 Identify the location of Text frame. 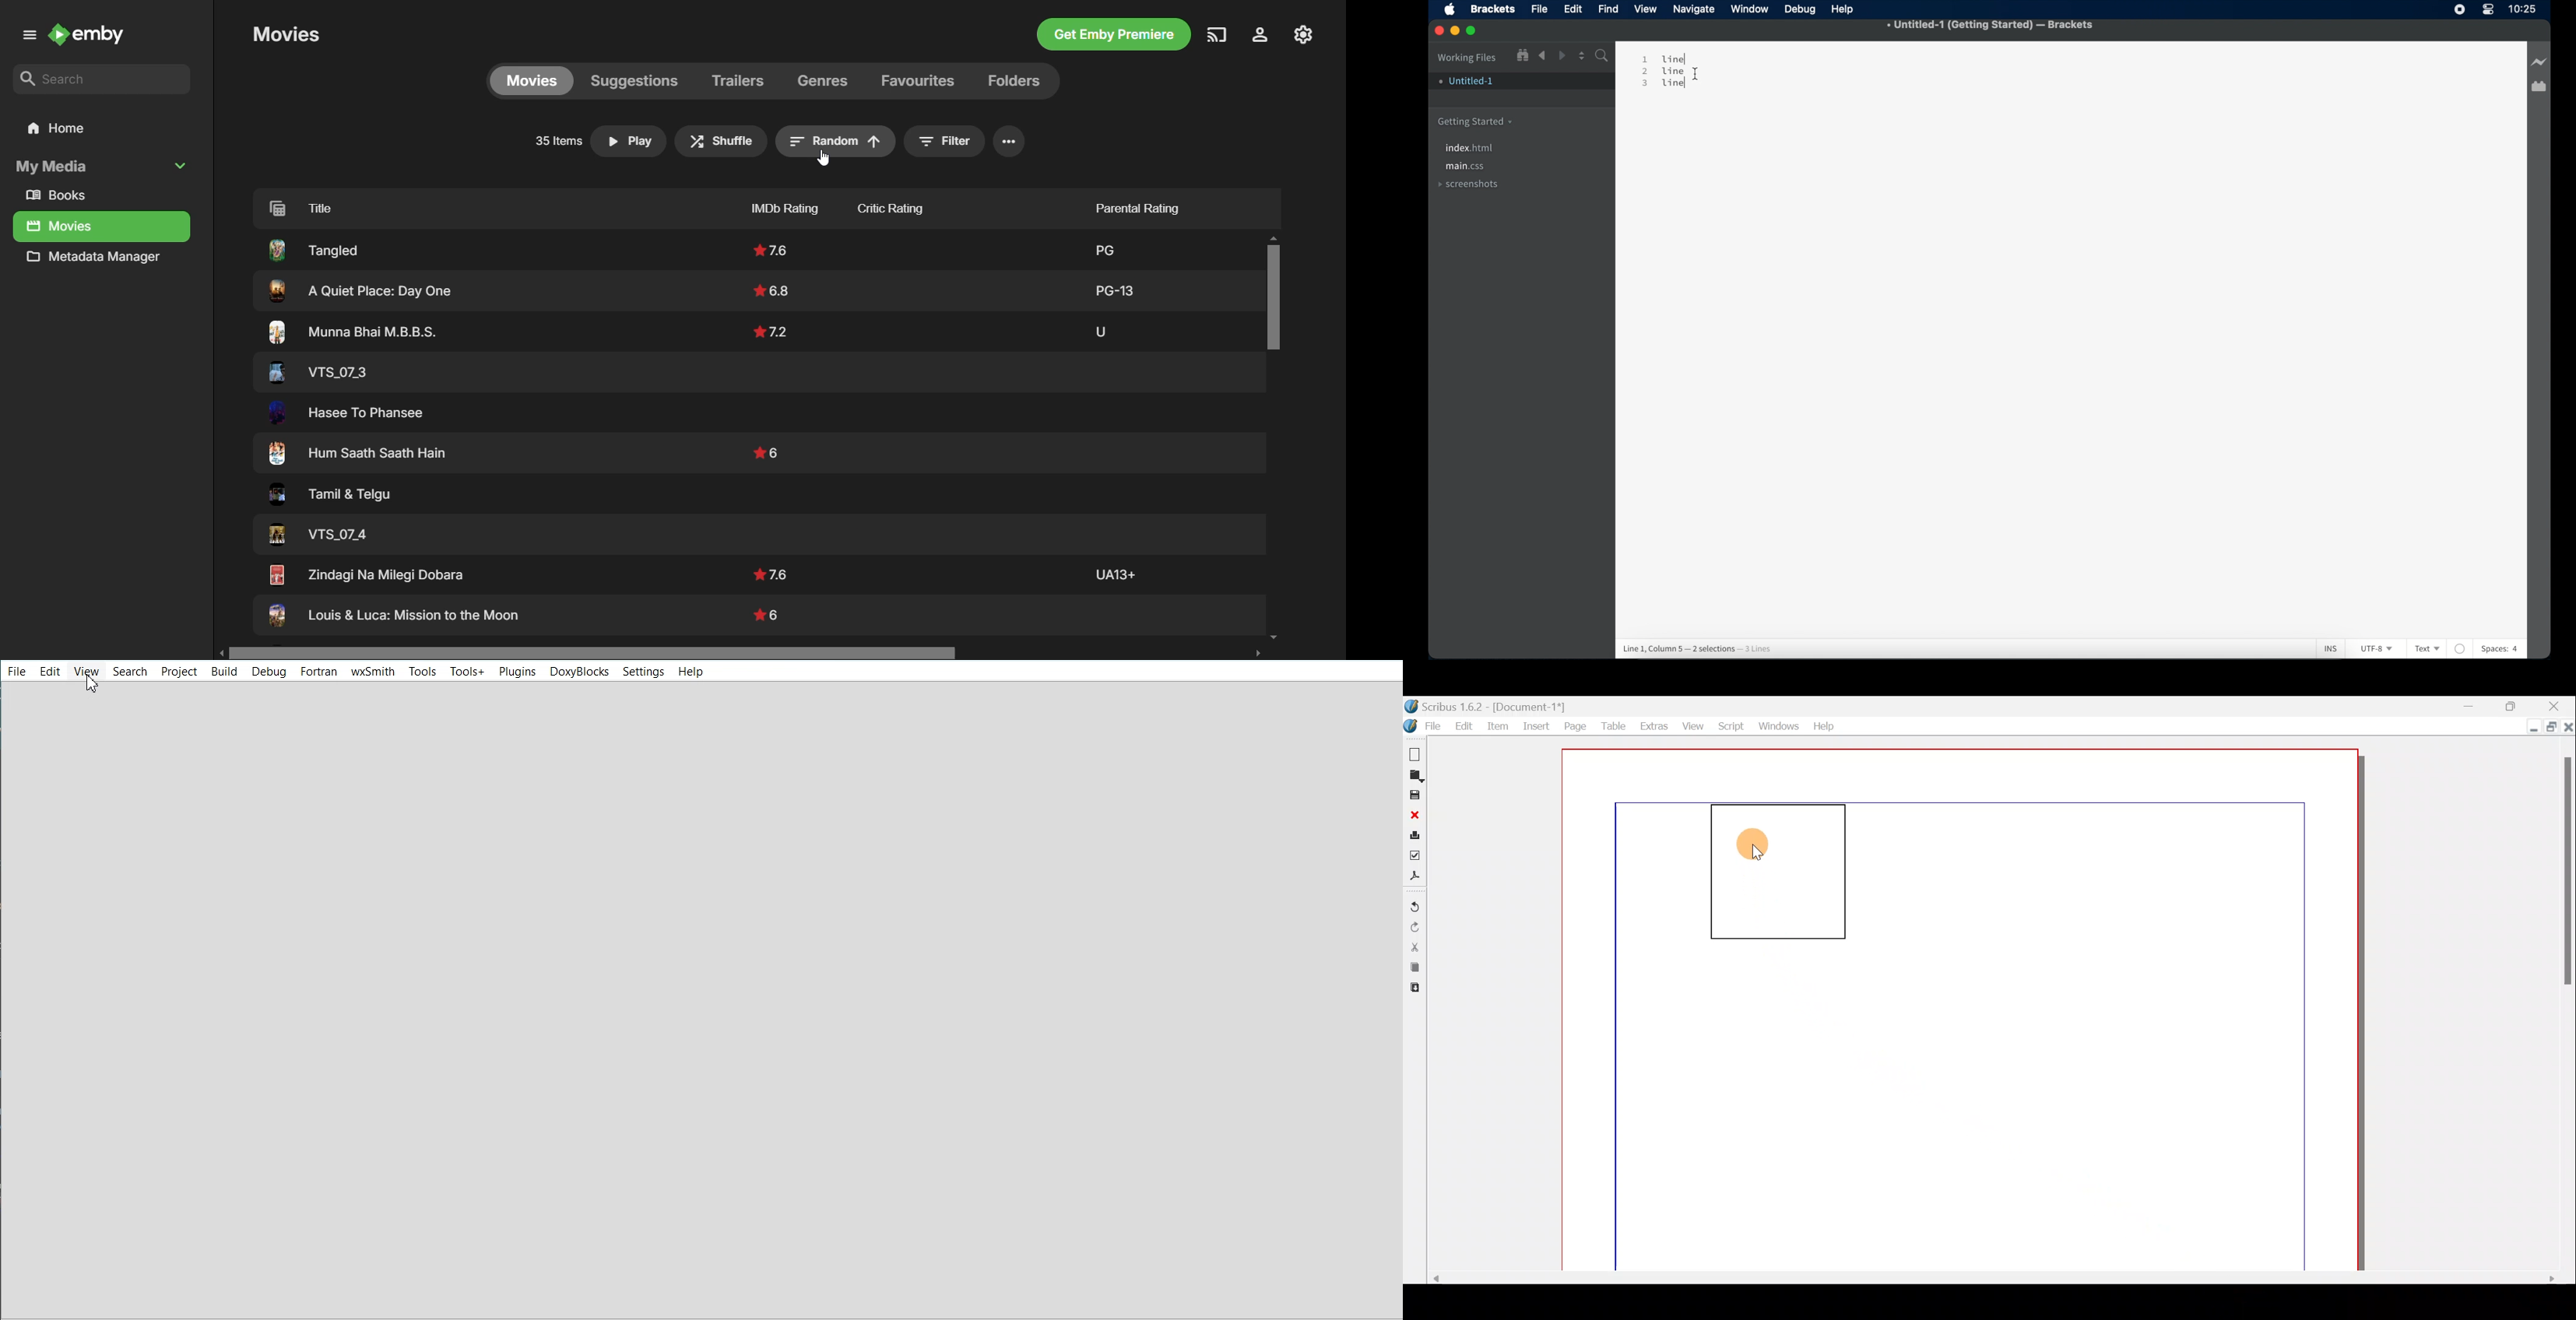
(1776, 873).